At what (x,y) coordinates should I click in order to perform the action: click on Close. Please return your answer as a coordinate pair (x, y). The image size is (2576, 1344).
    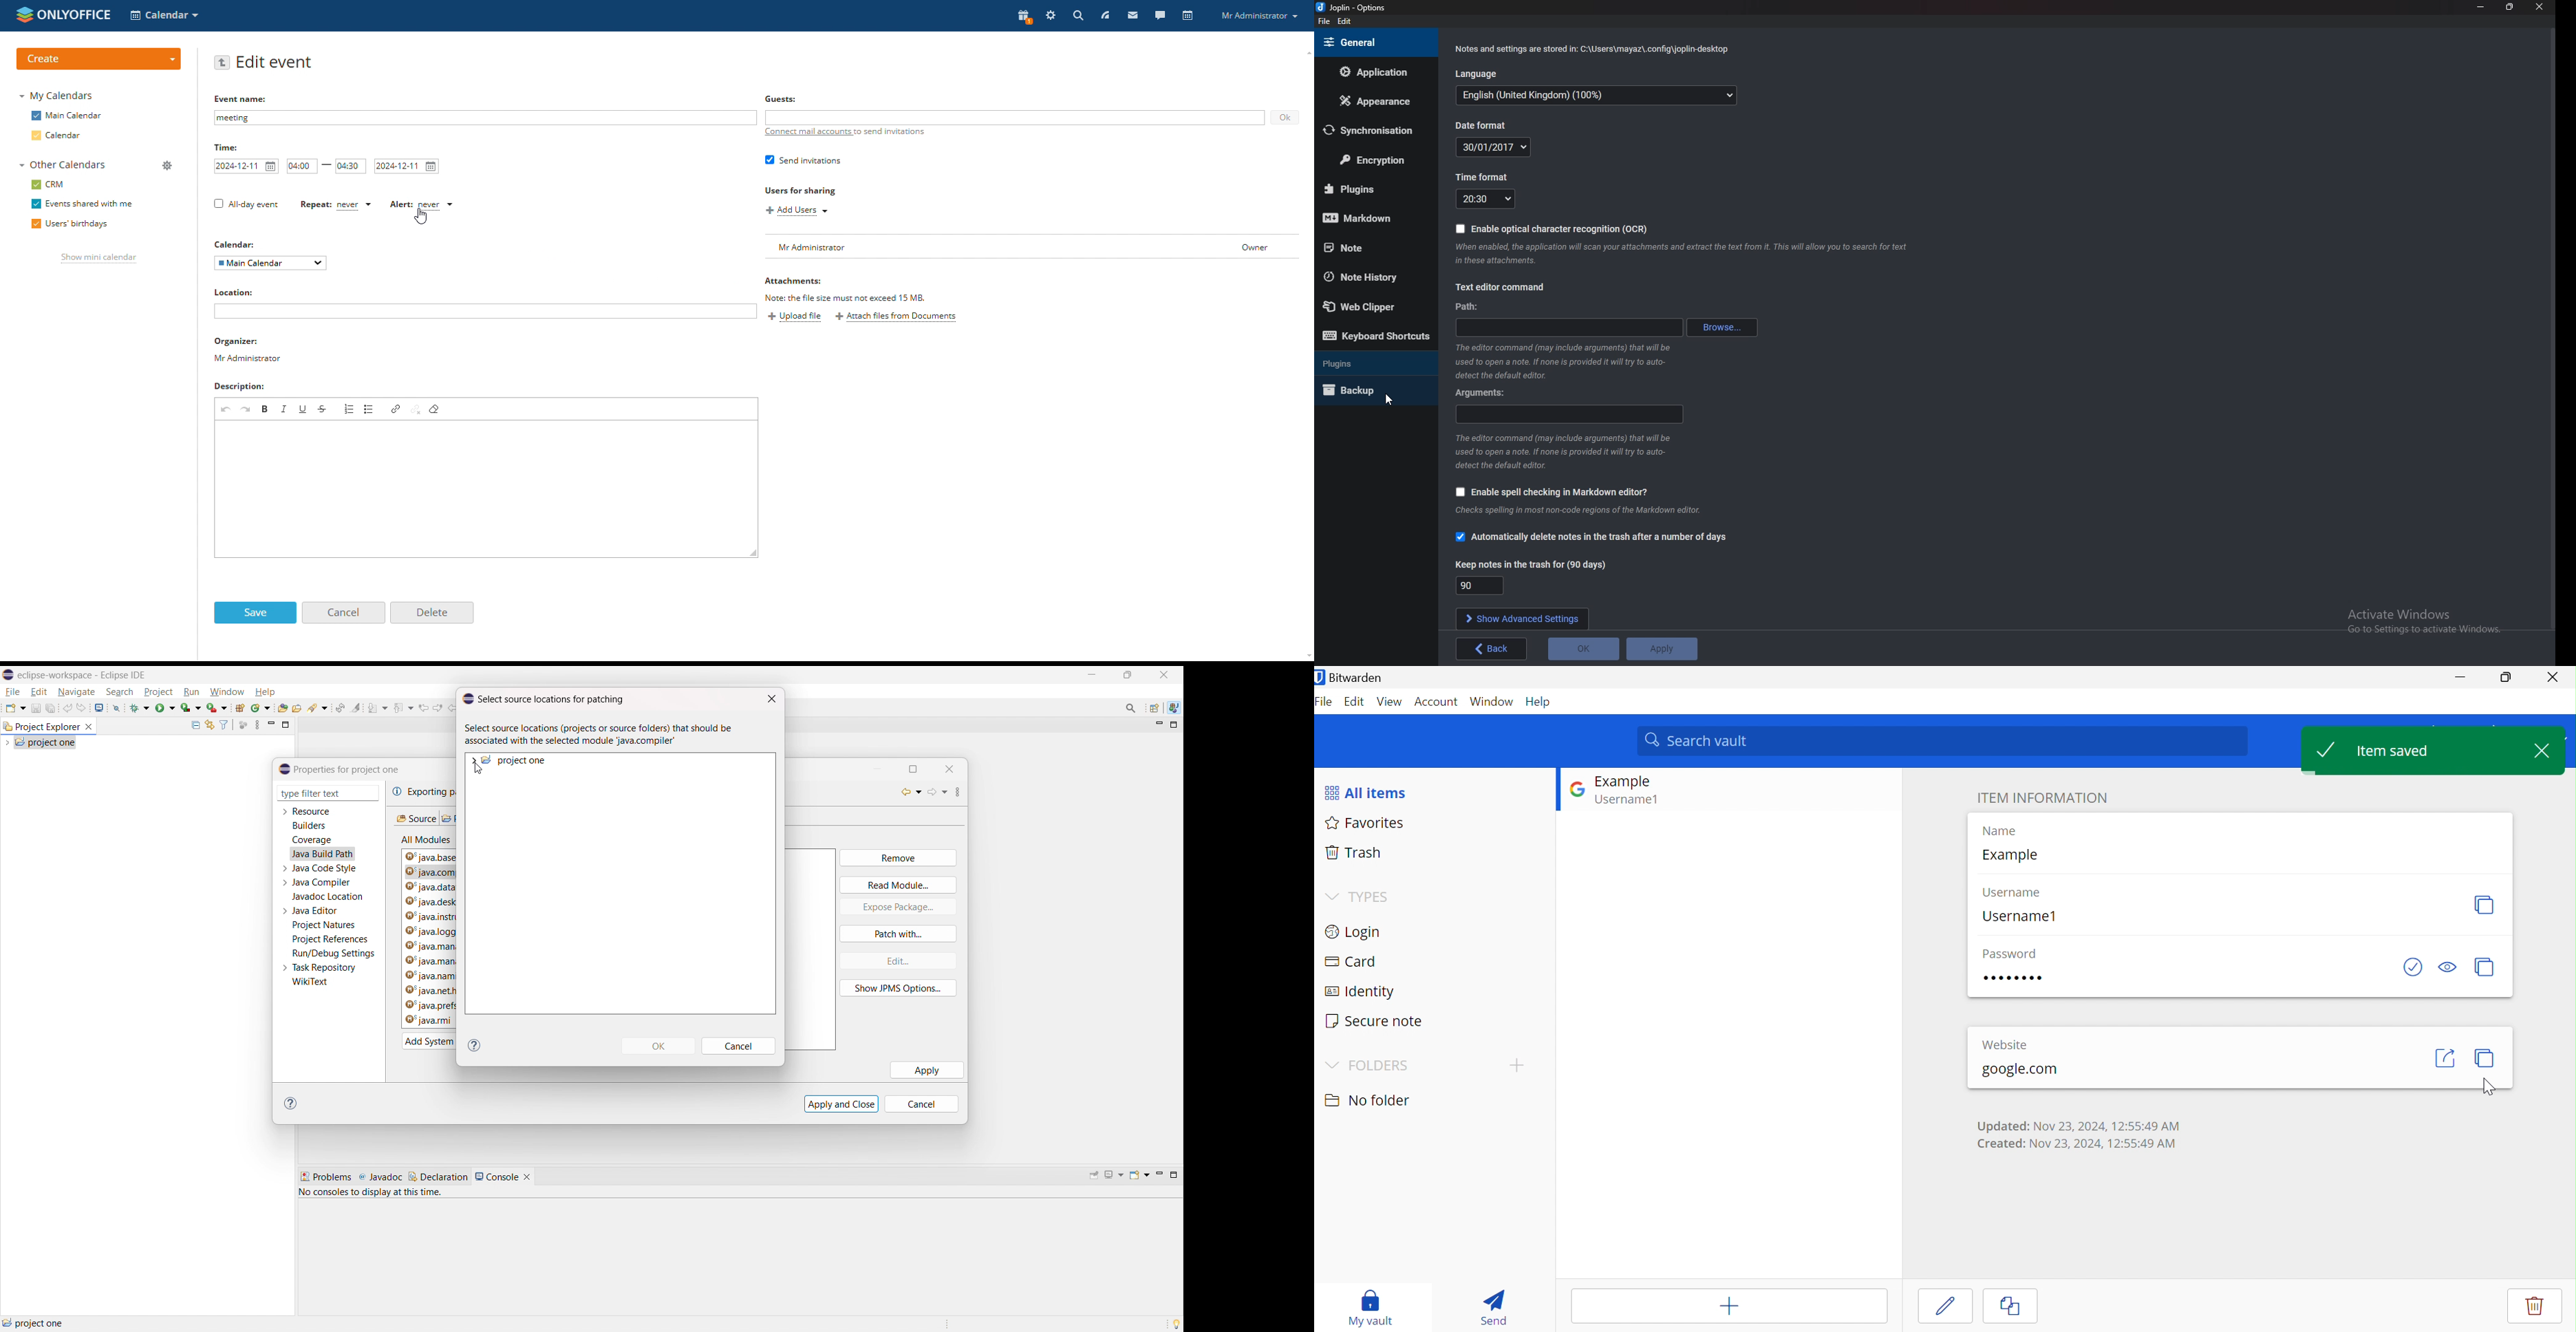
    Looking at the image, I should click on (2552, 675).